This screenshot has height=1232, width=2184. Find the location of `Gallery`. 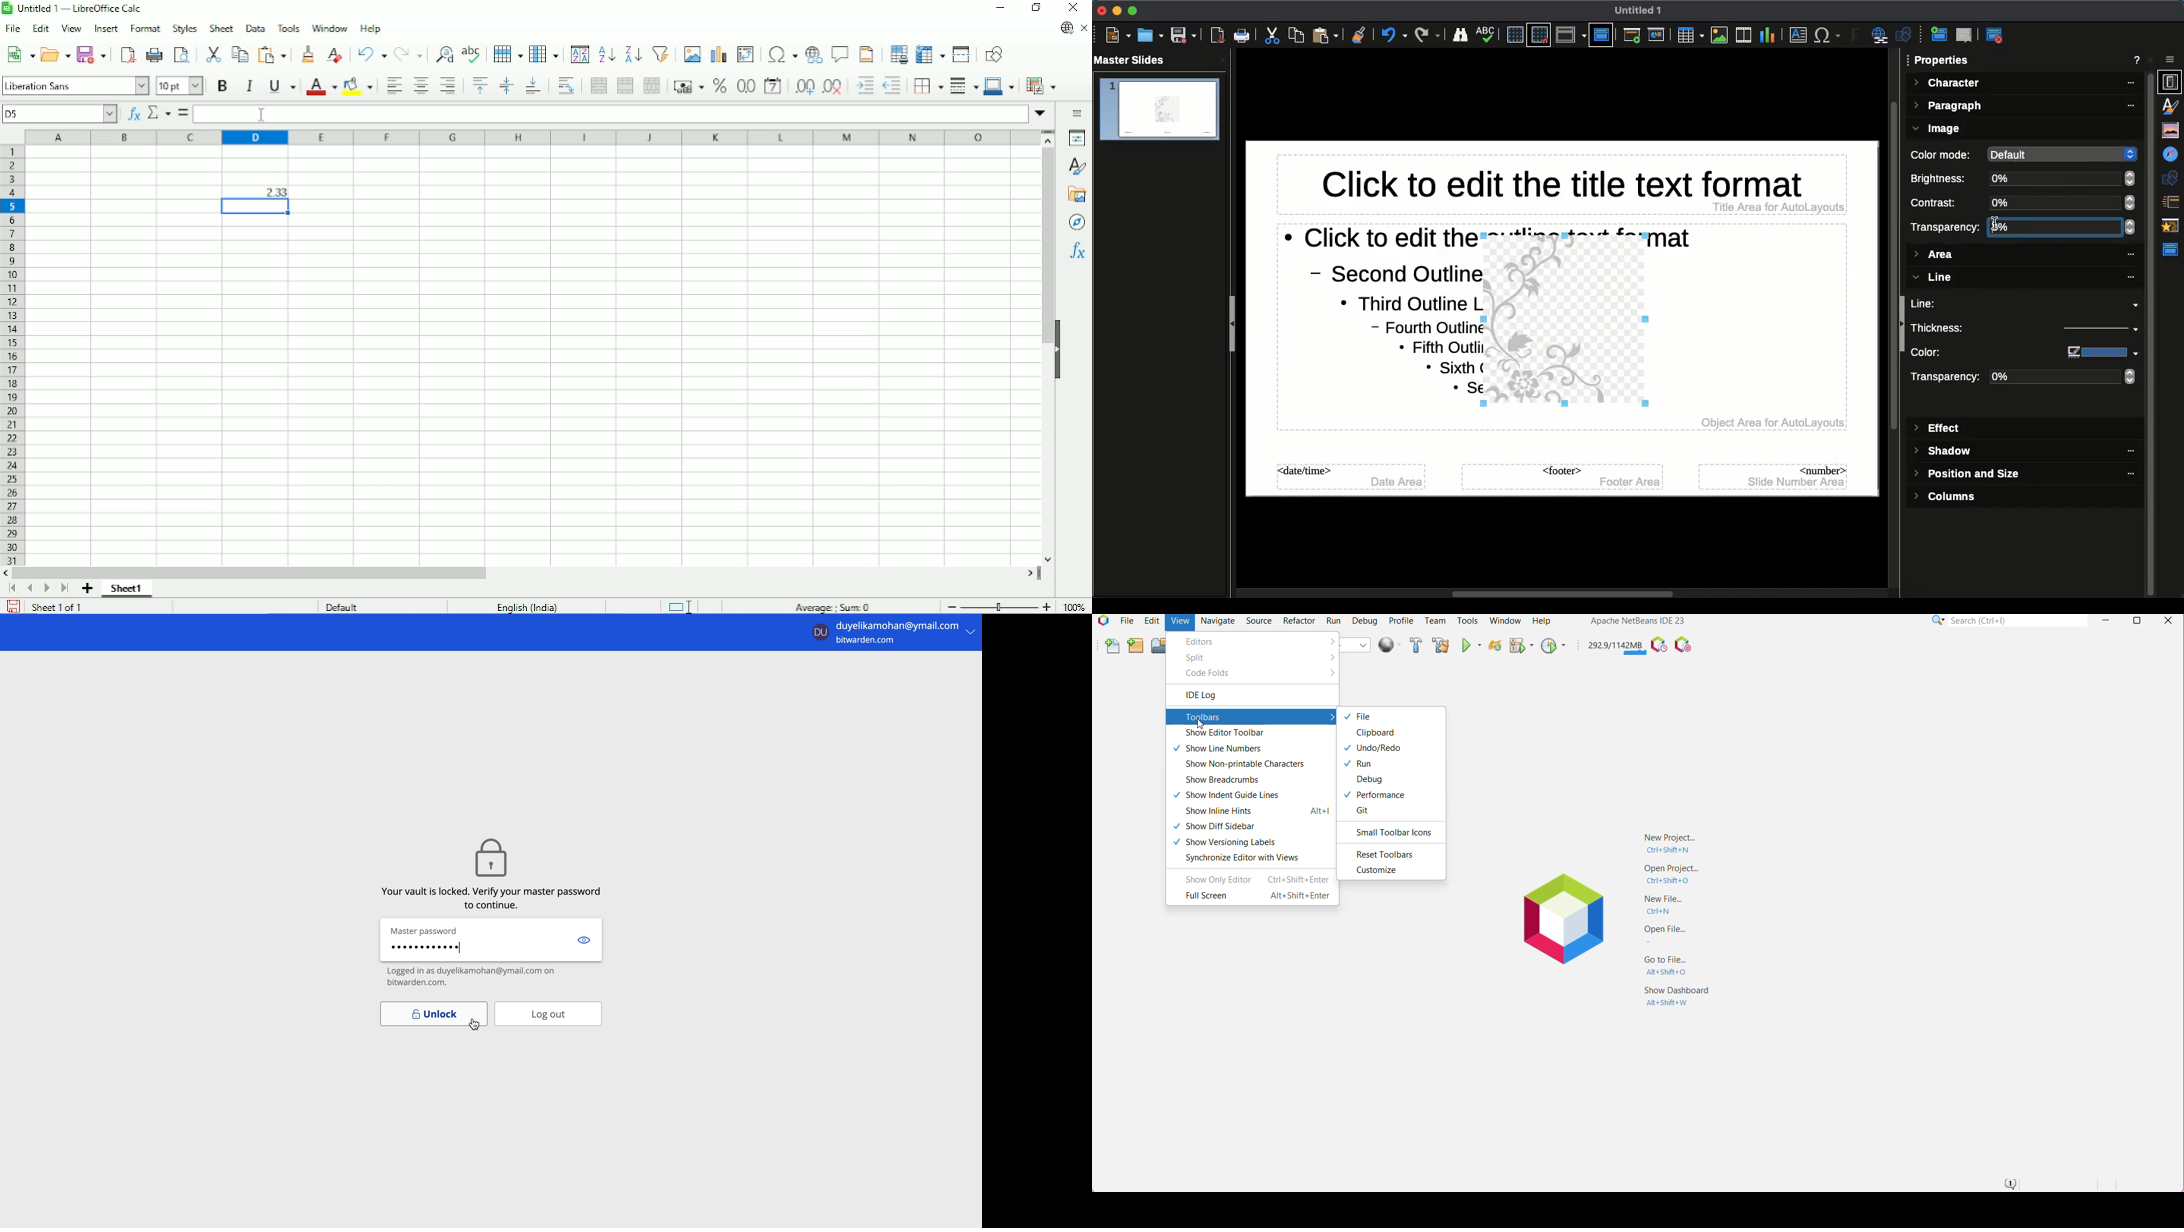

Gallery is located at coordinates (1077, 195).